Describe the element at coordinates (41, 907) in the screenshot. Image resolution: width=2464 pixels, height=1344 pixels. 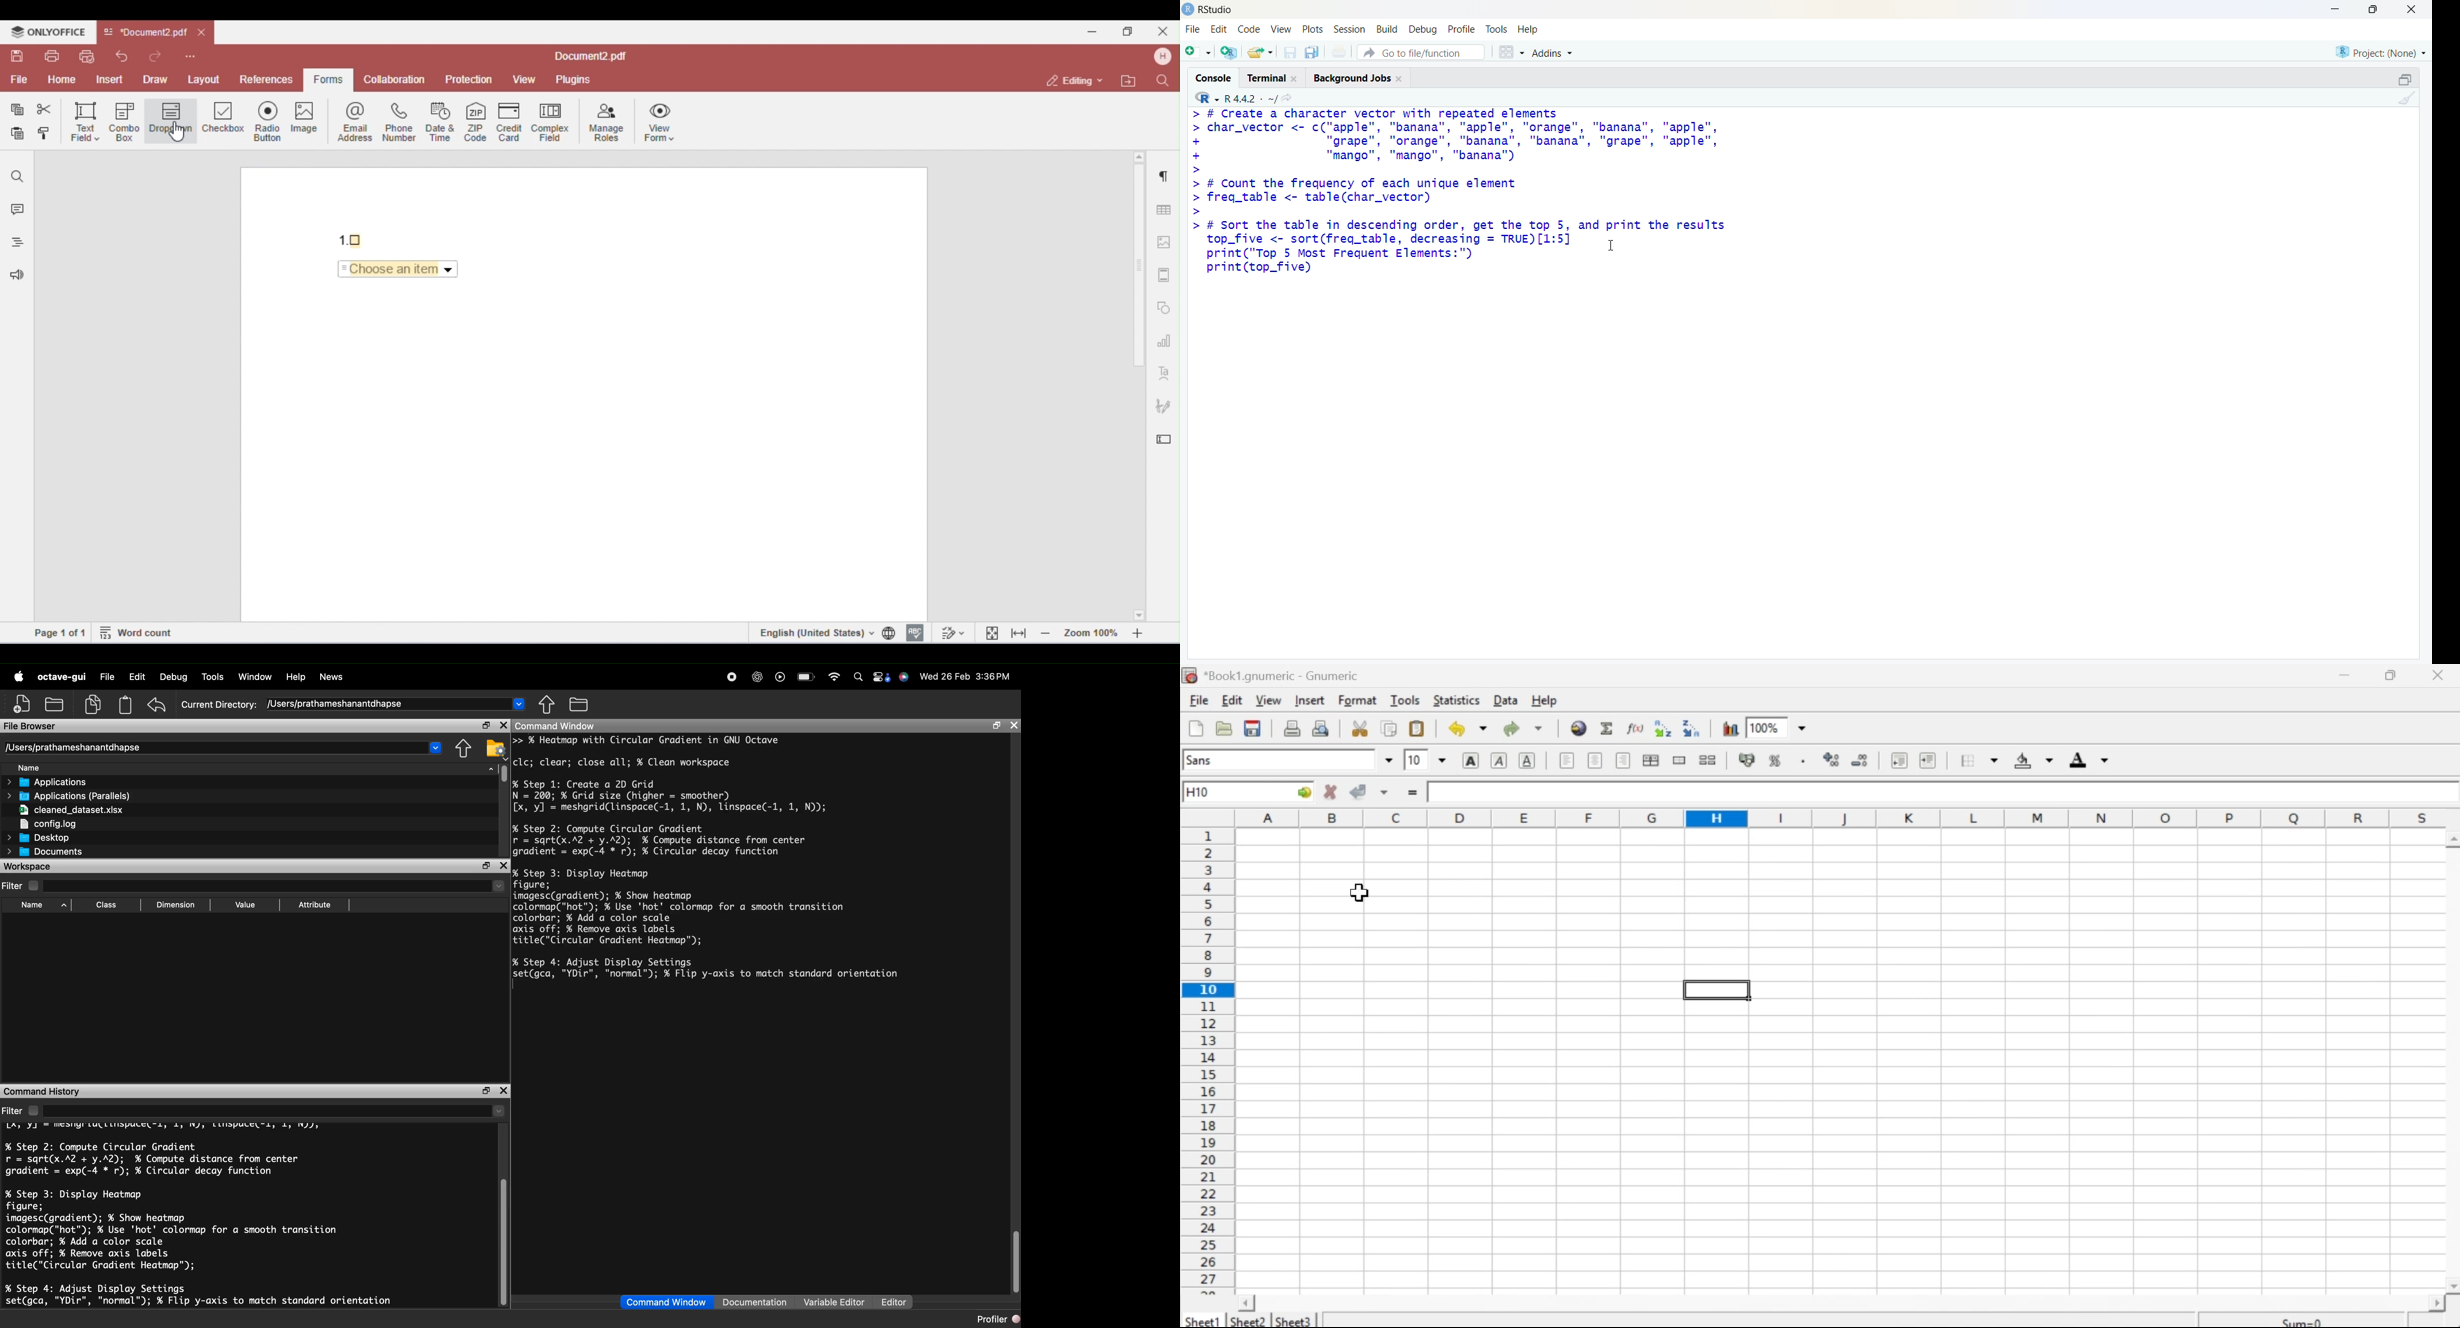
I see `Name ` at that location.